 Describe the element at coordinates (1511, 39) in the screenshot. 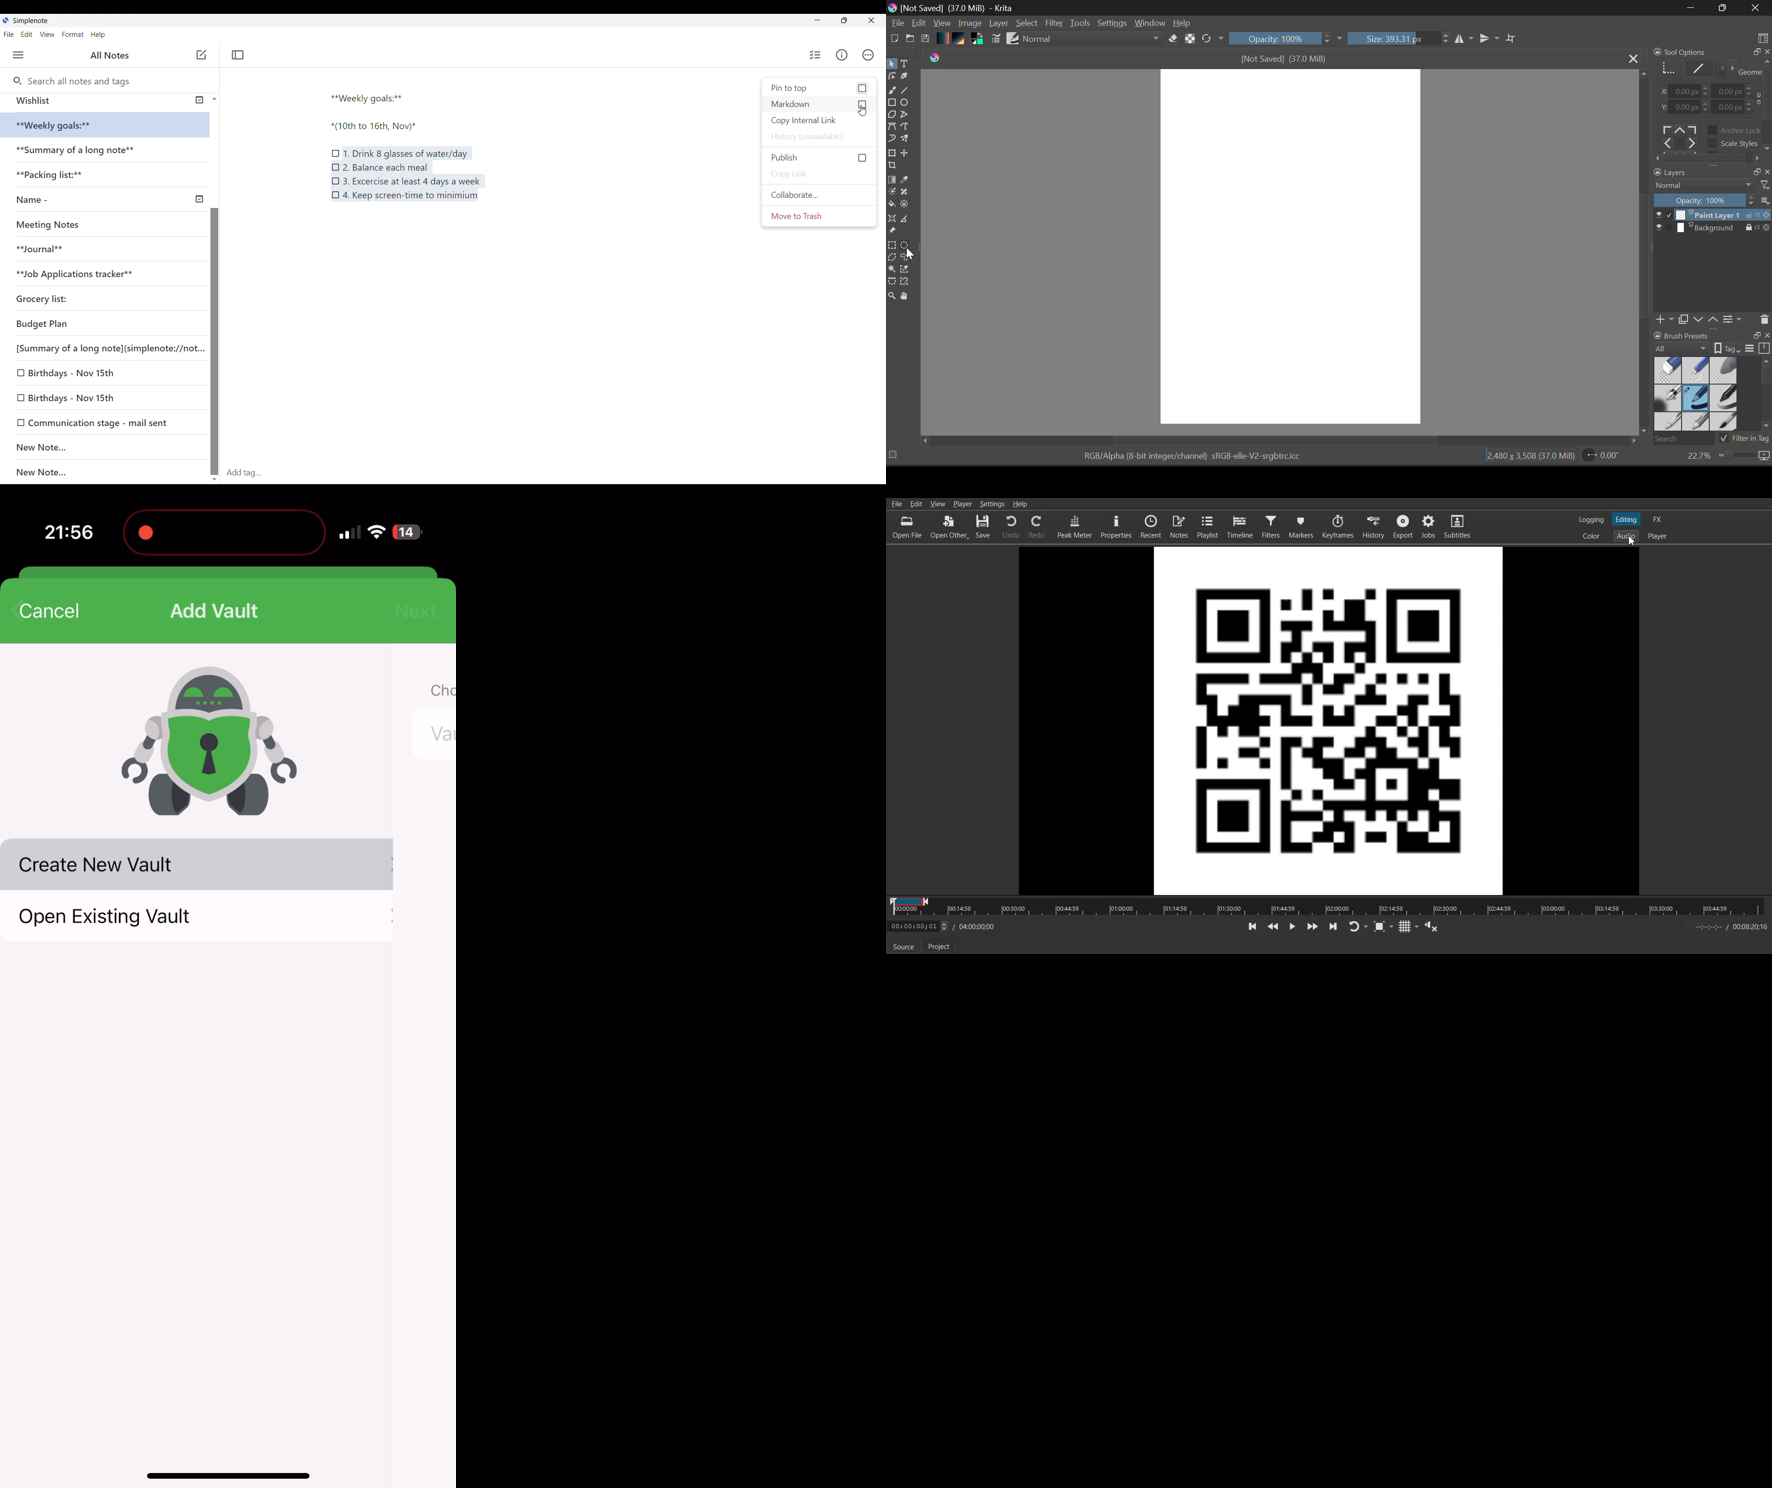

I see `Crop` at that location.